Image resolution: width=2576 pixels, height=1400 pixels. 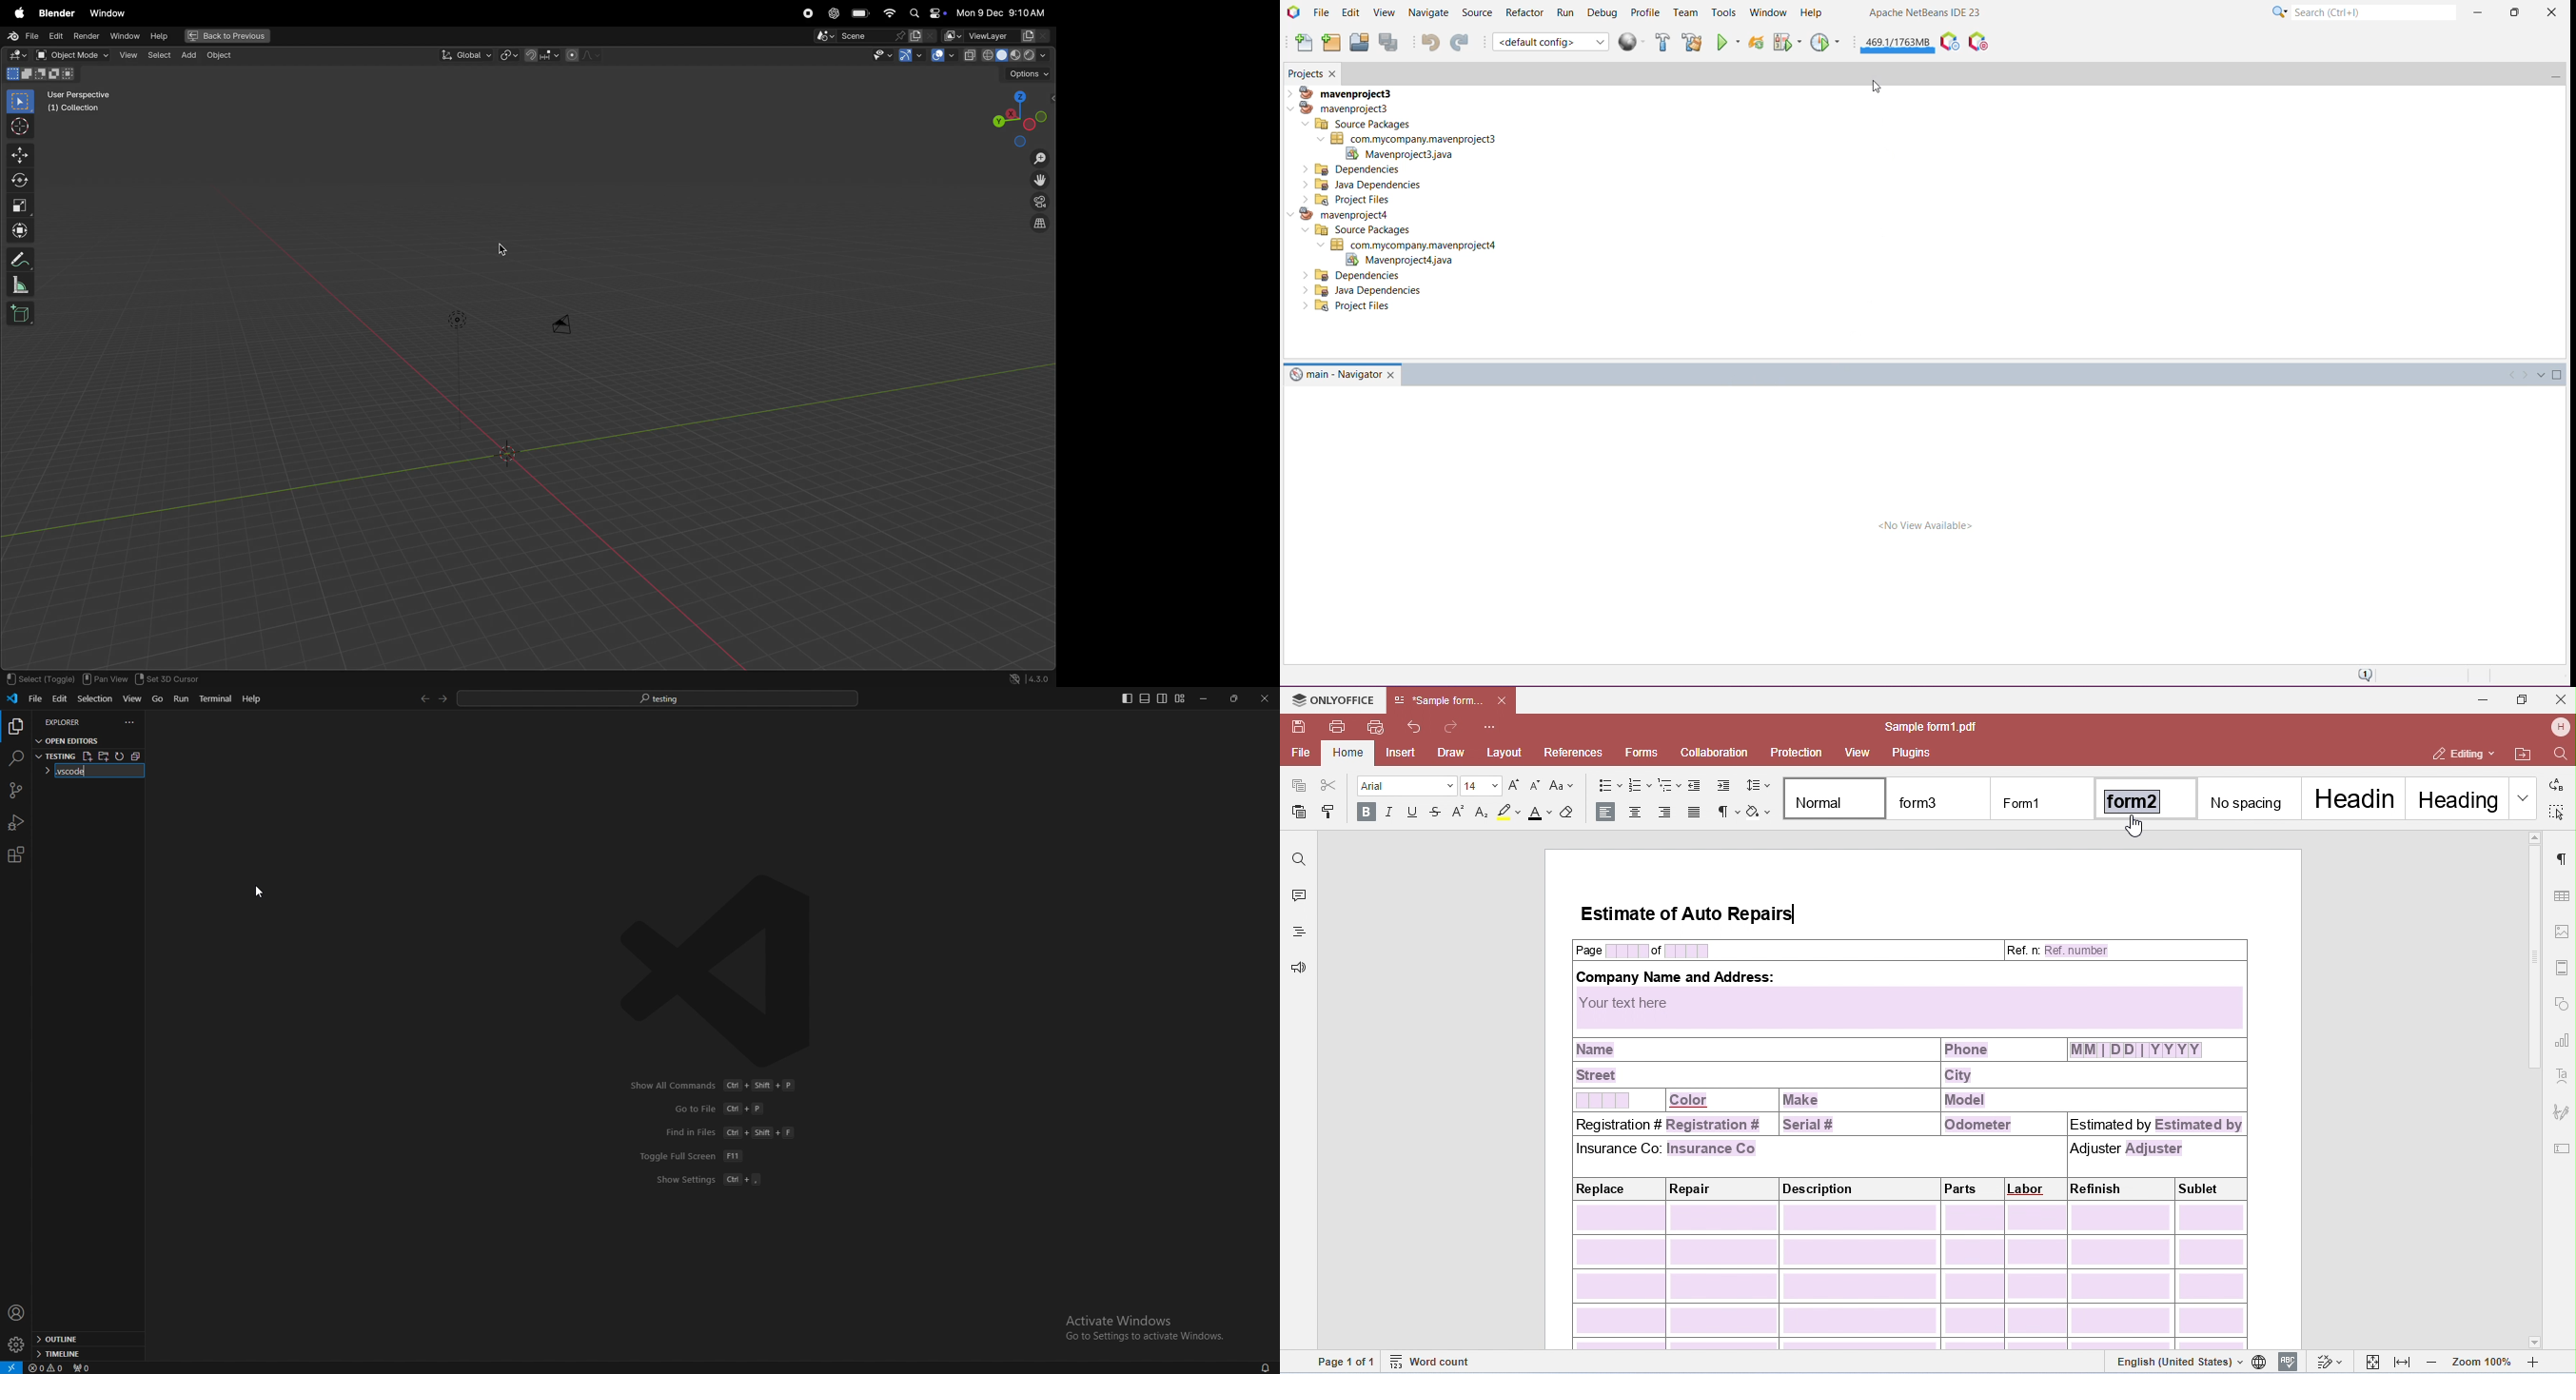 What do you see at coordinates (861, 36) in the screenshot?
I see `scene` at bounding box center [861, 36].